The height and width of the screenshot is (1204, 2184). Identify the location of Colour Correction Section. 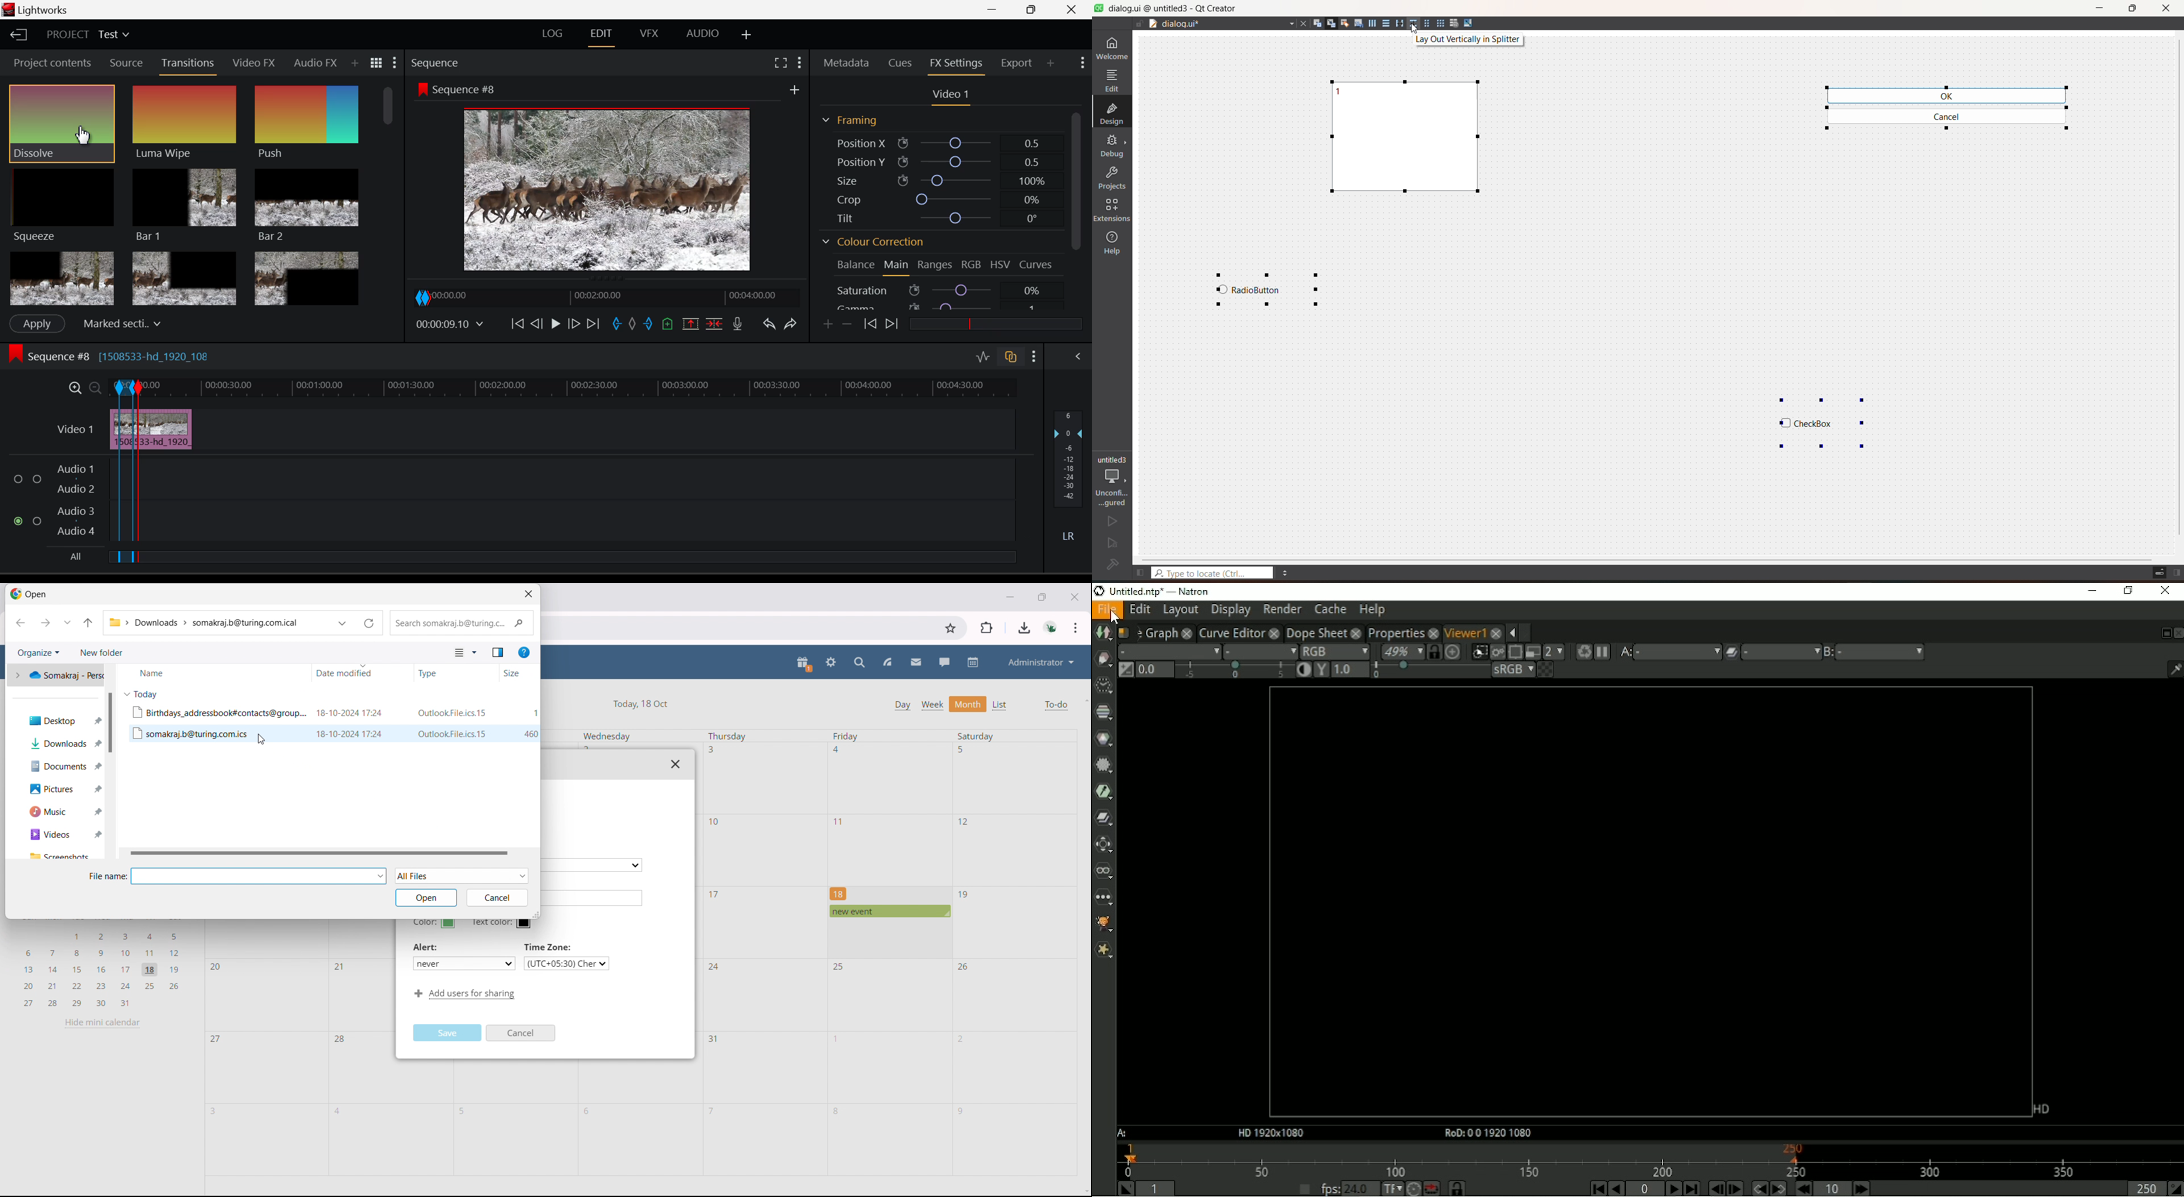
(874, 243).